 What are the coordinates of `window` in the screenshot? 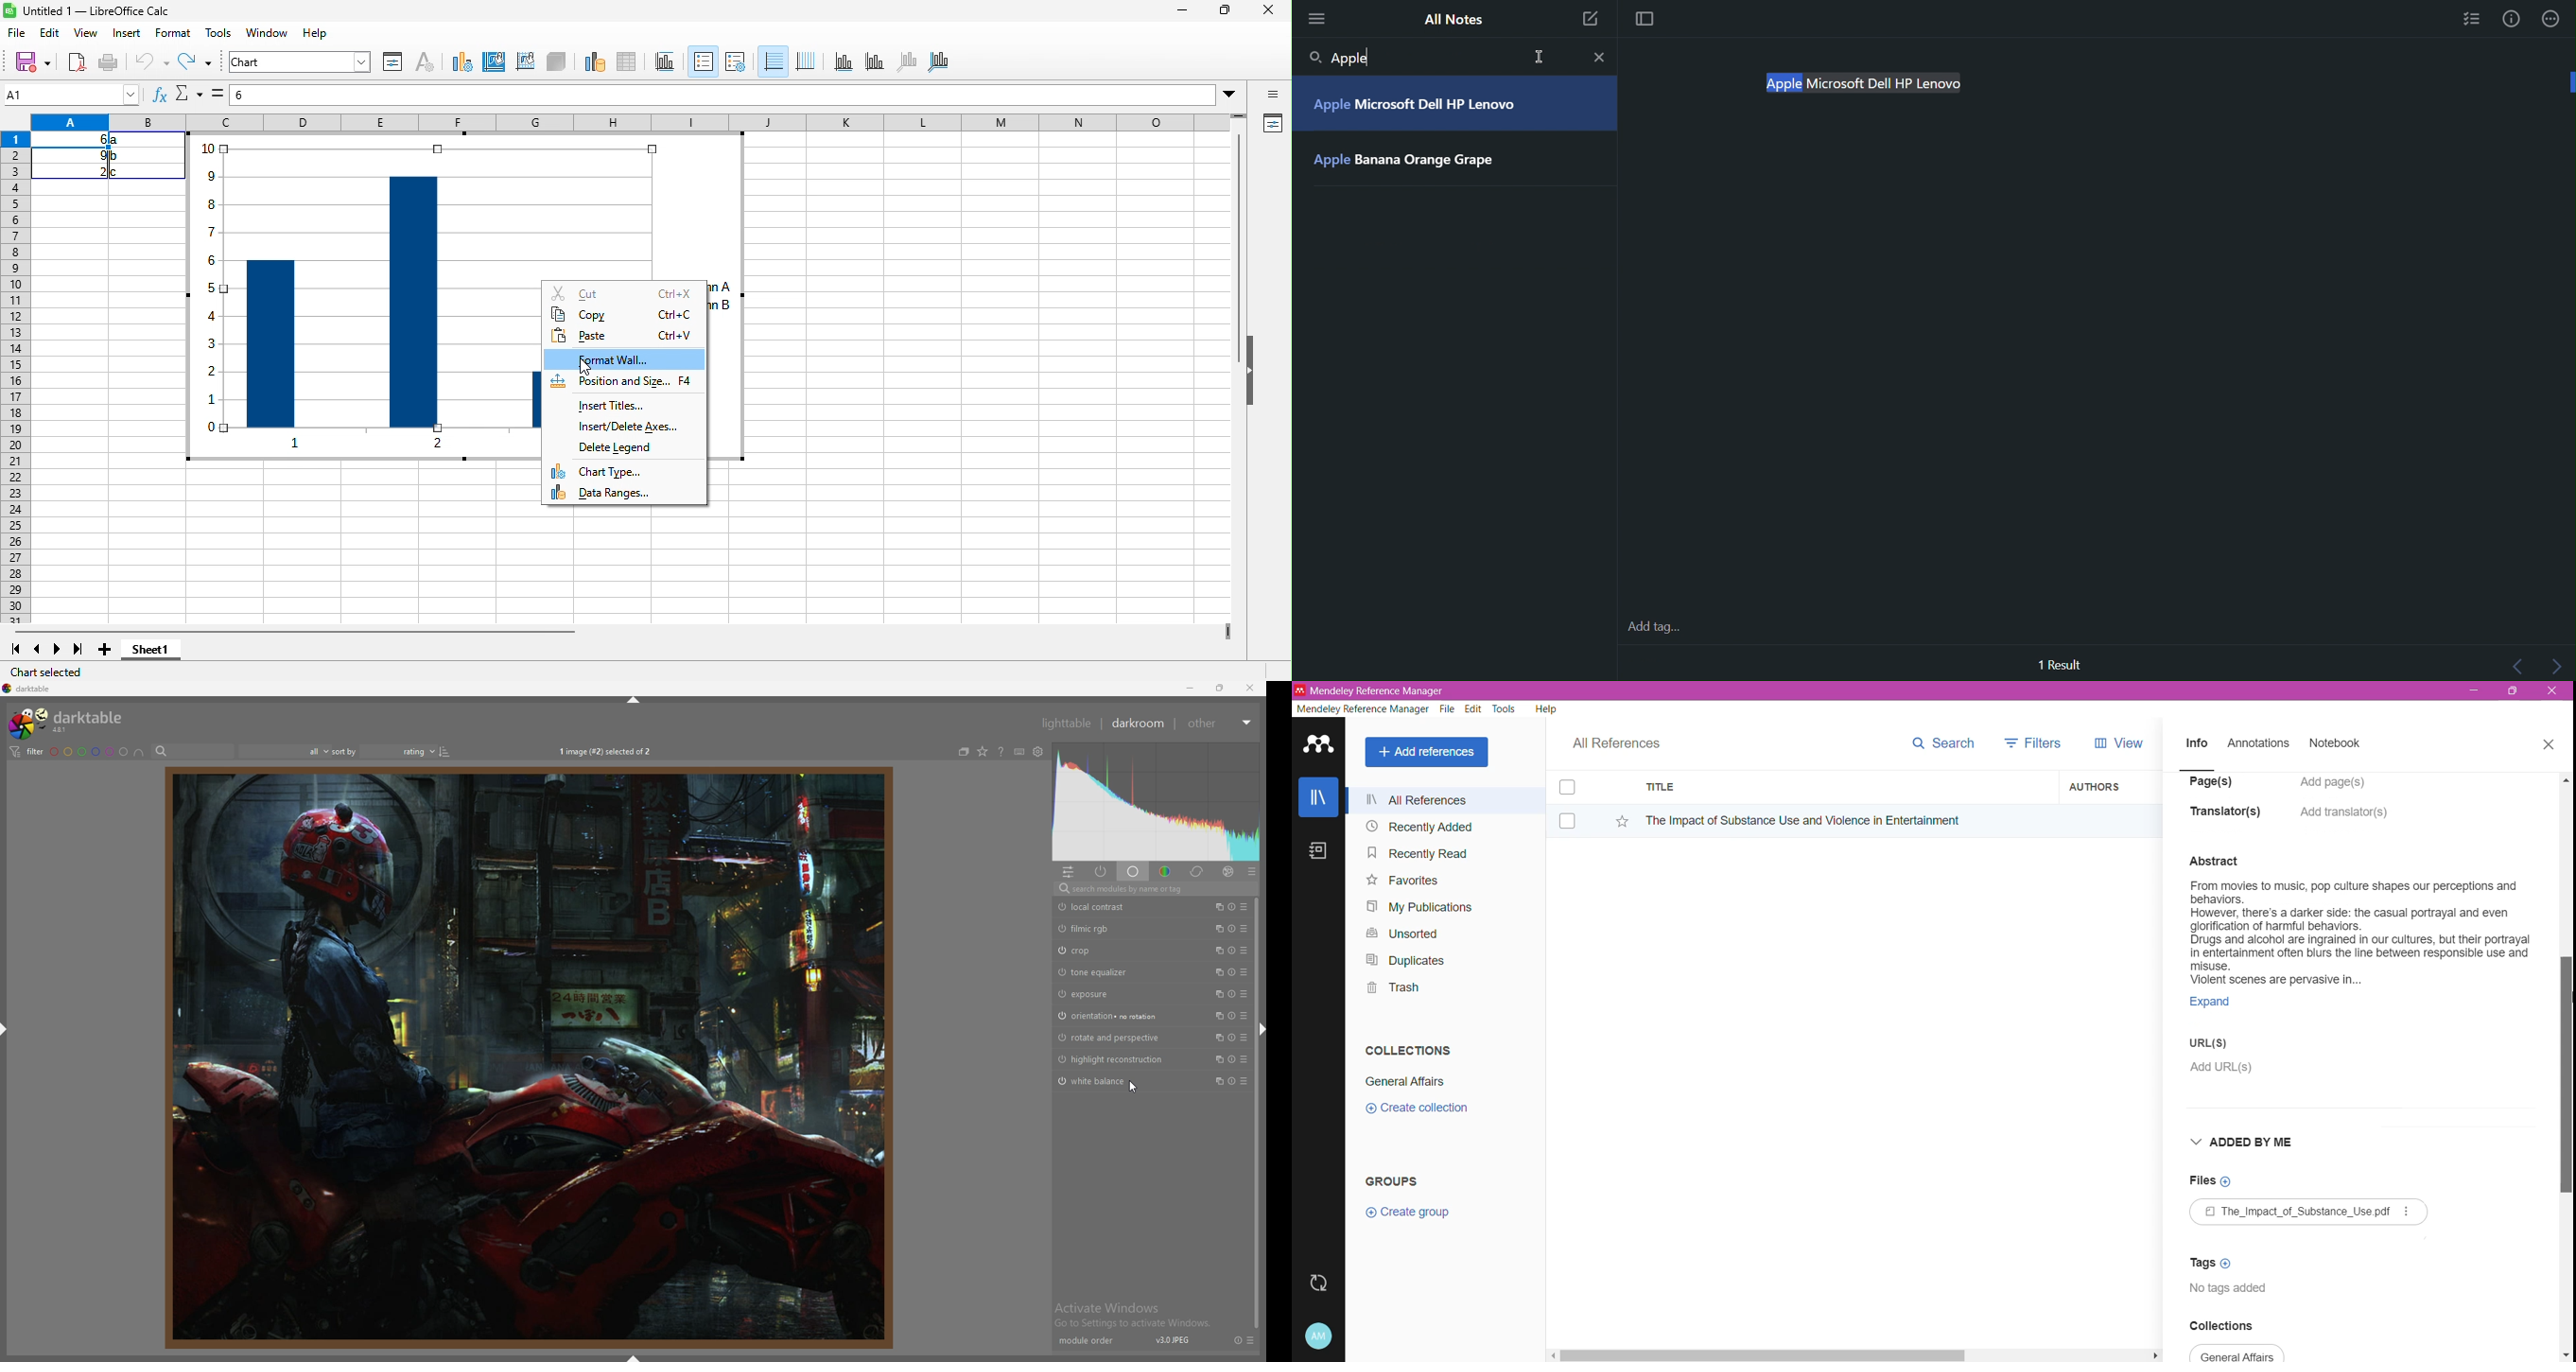 It's located at (269, 33).